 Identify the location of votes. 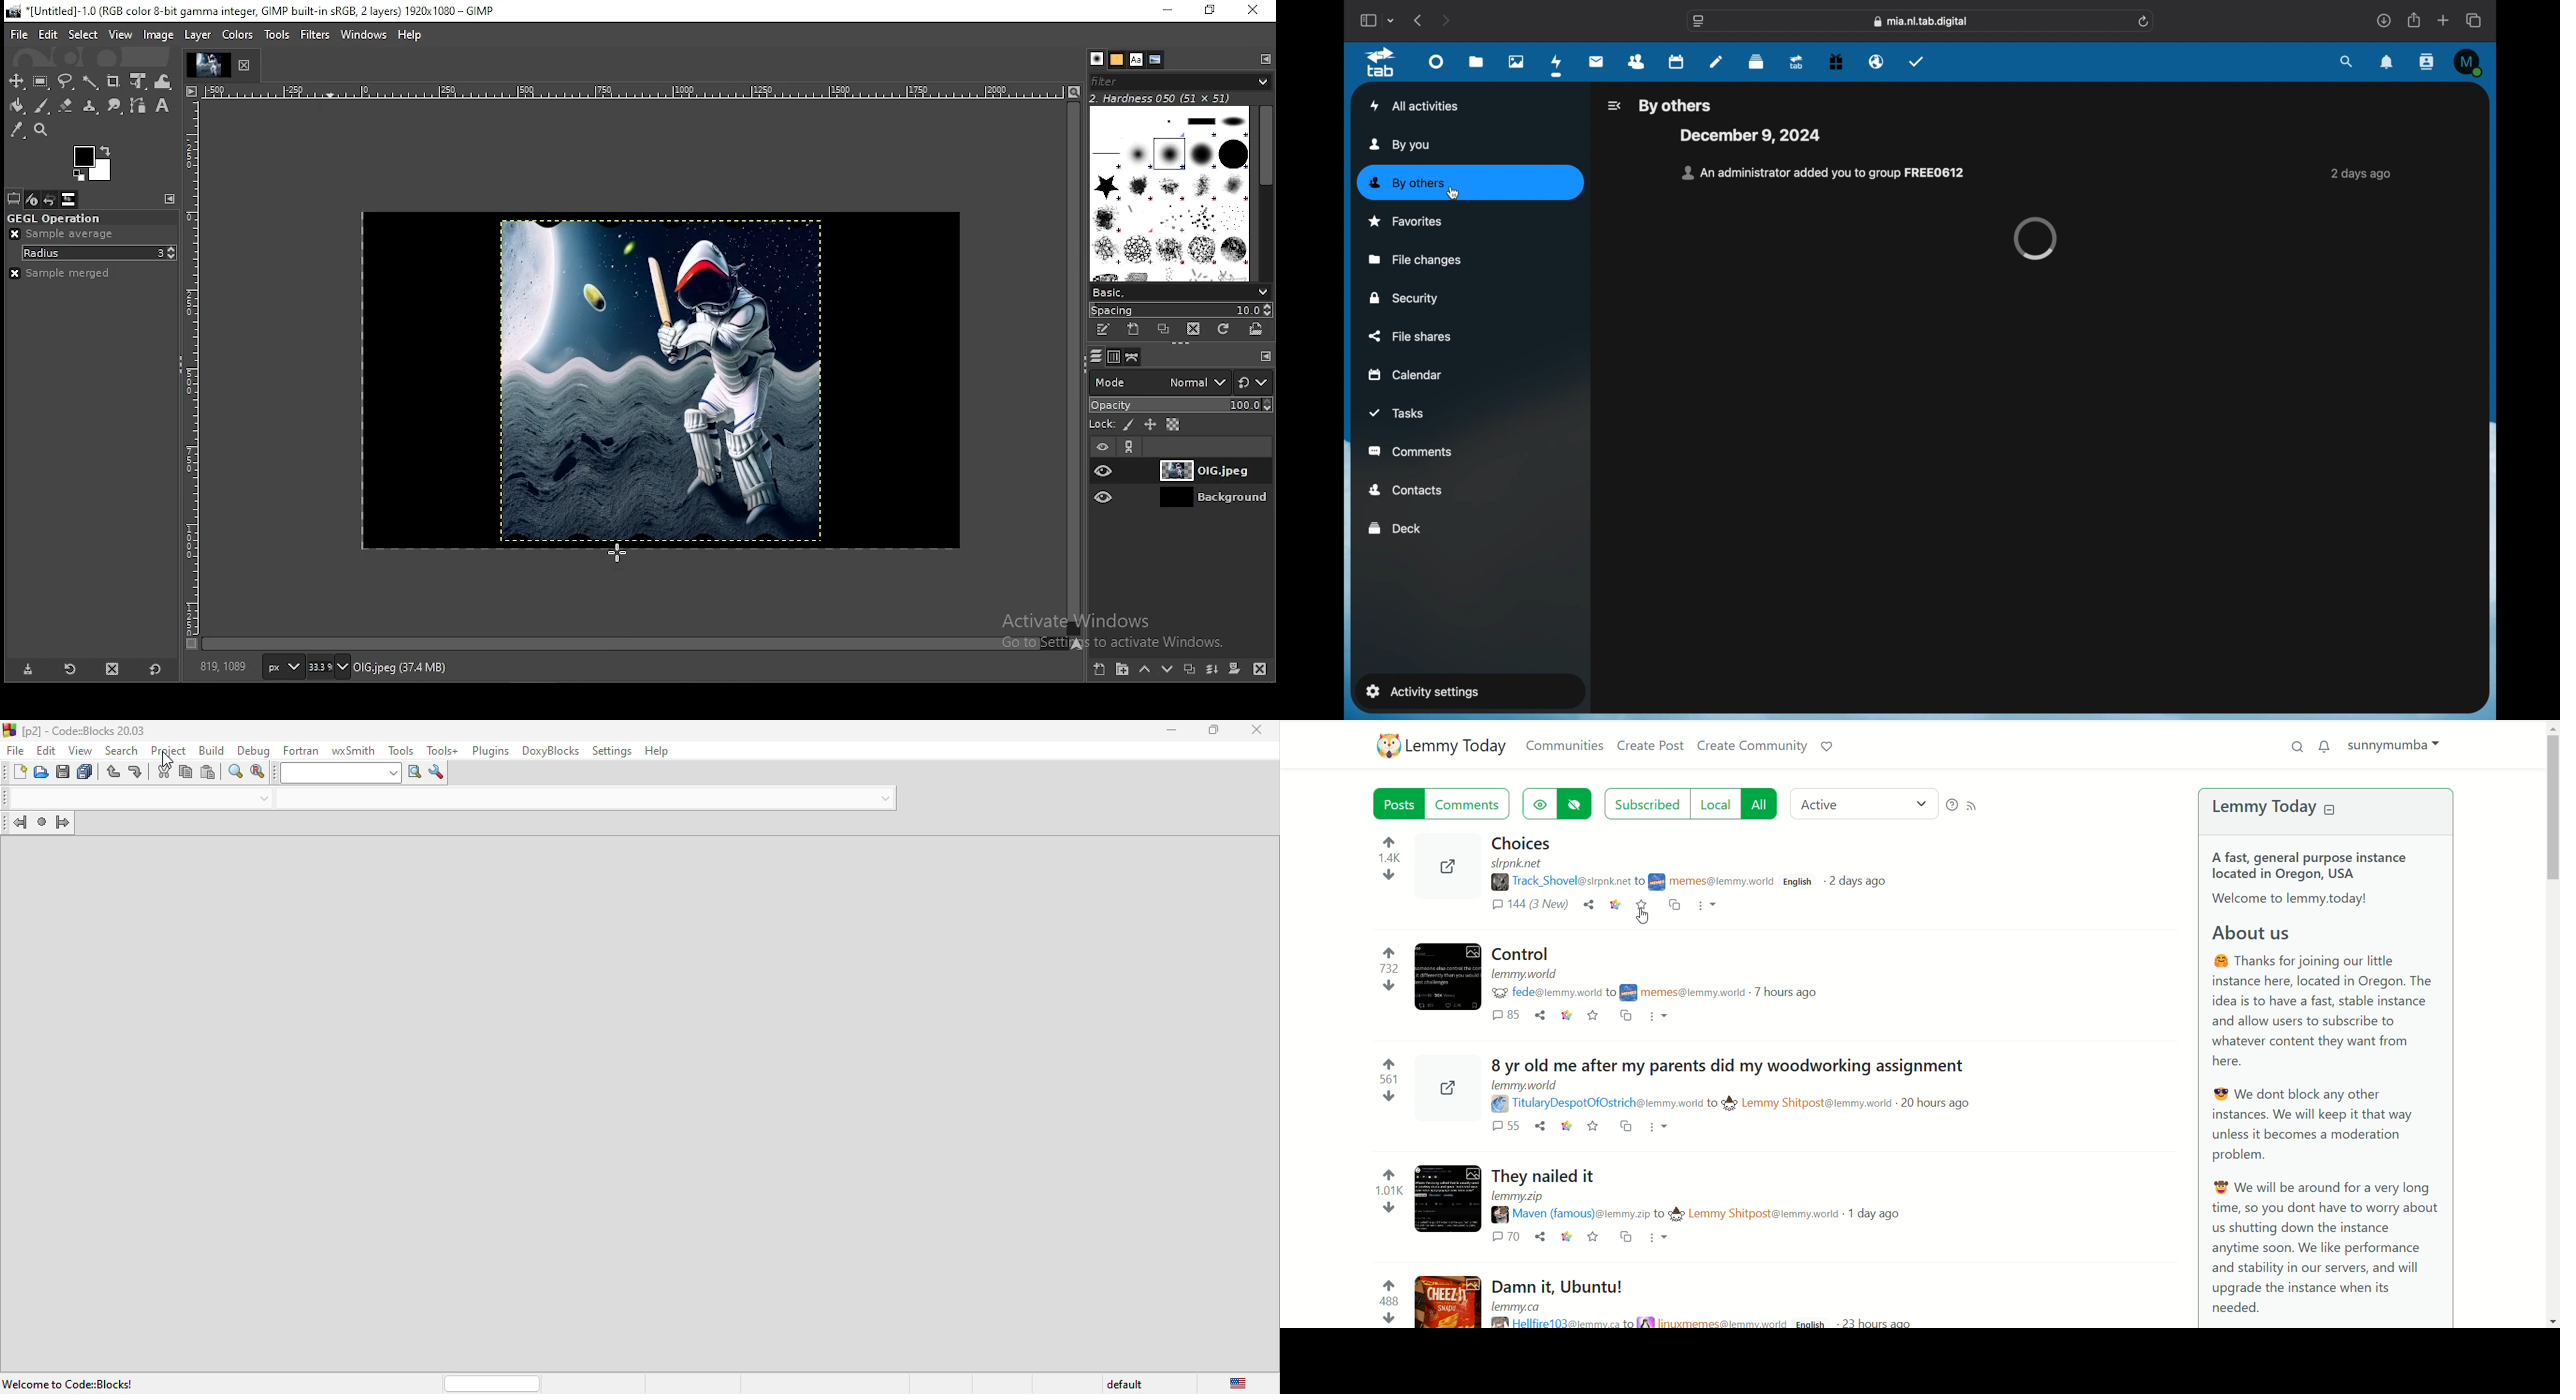
(1381, 1081).